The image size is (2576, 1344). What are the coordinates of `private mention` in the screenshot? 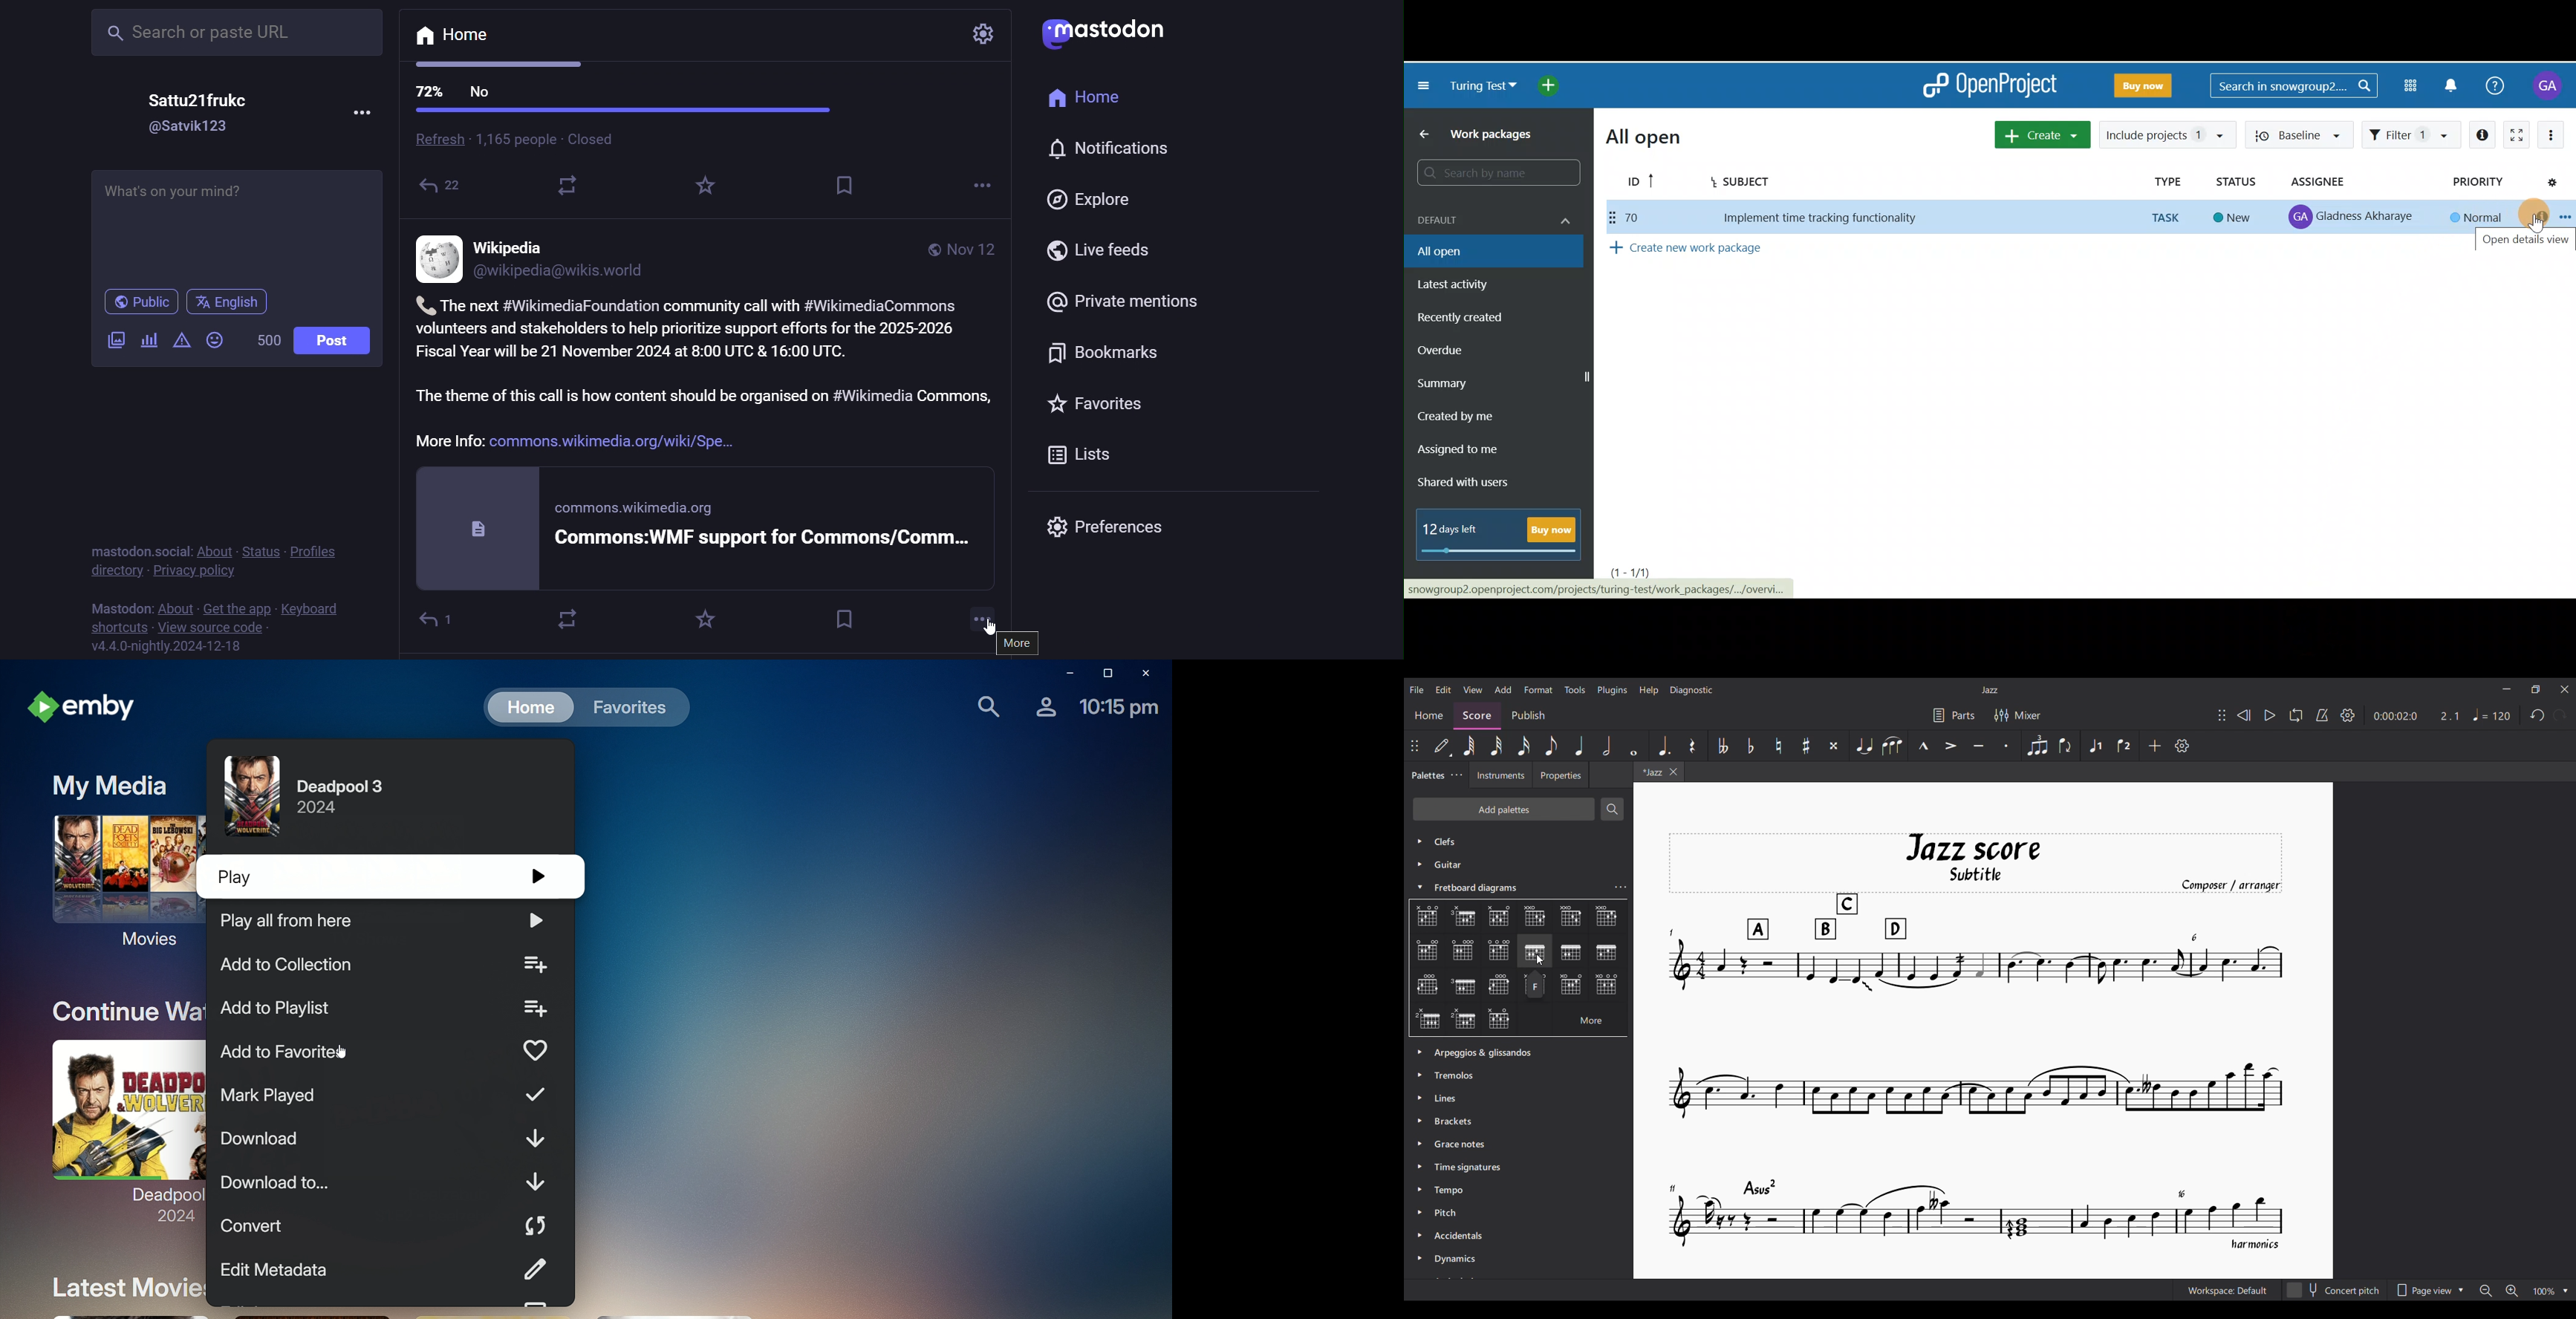 It's located at (1117, 299).